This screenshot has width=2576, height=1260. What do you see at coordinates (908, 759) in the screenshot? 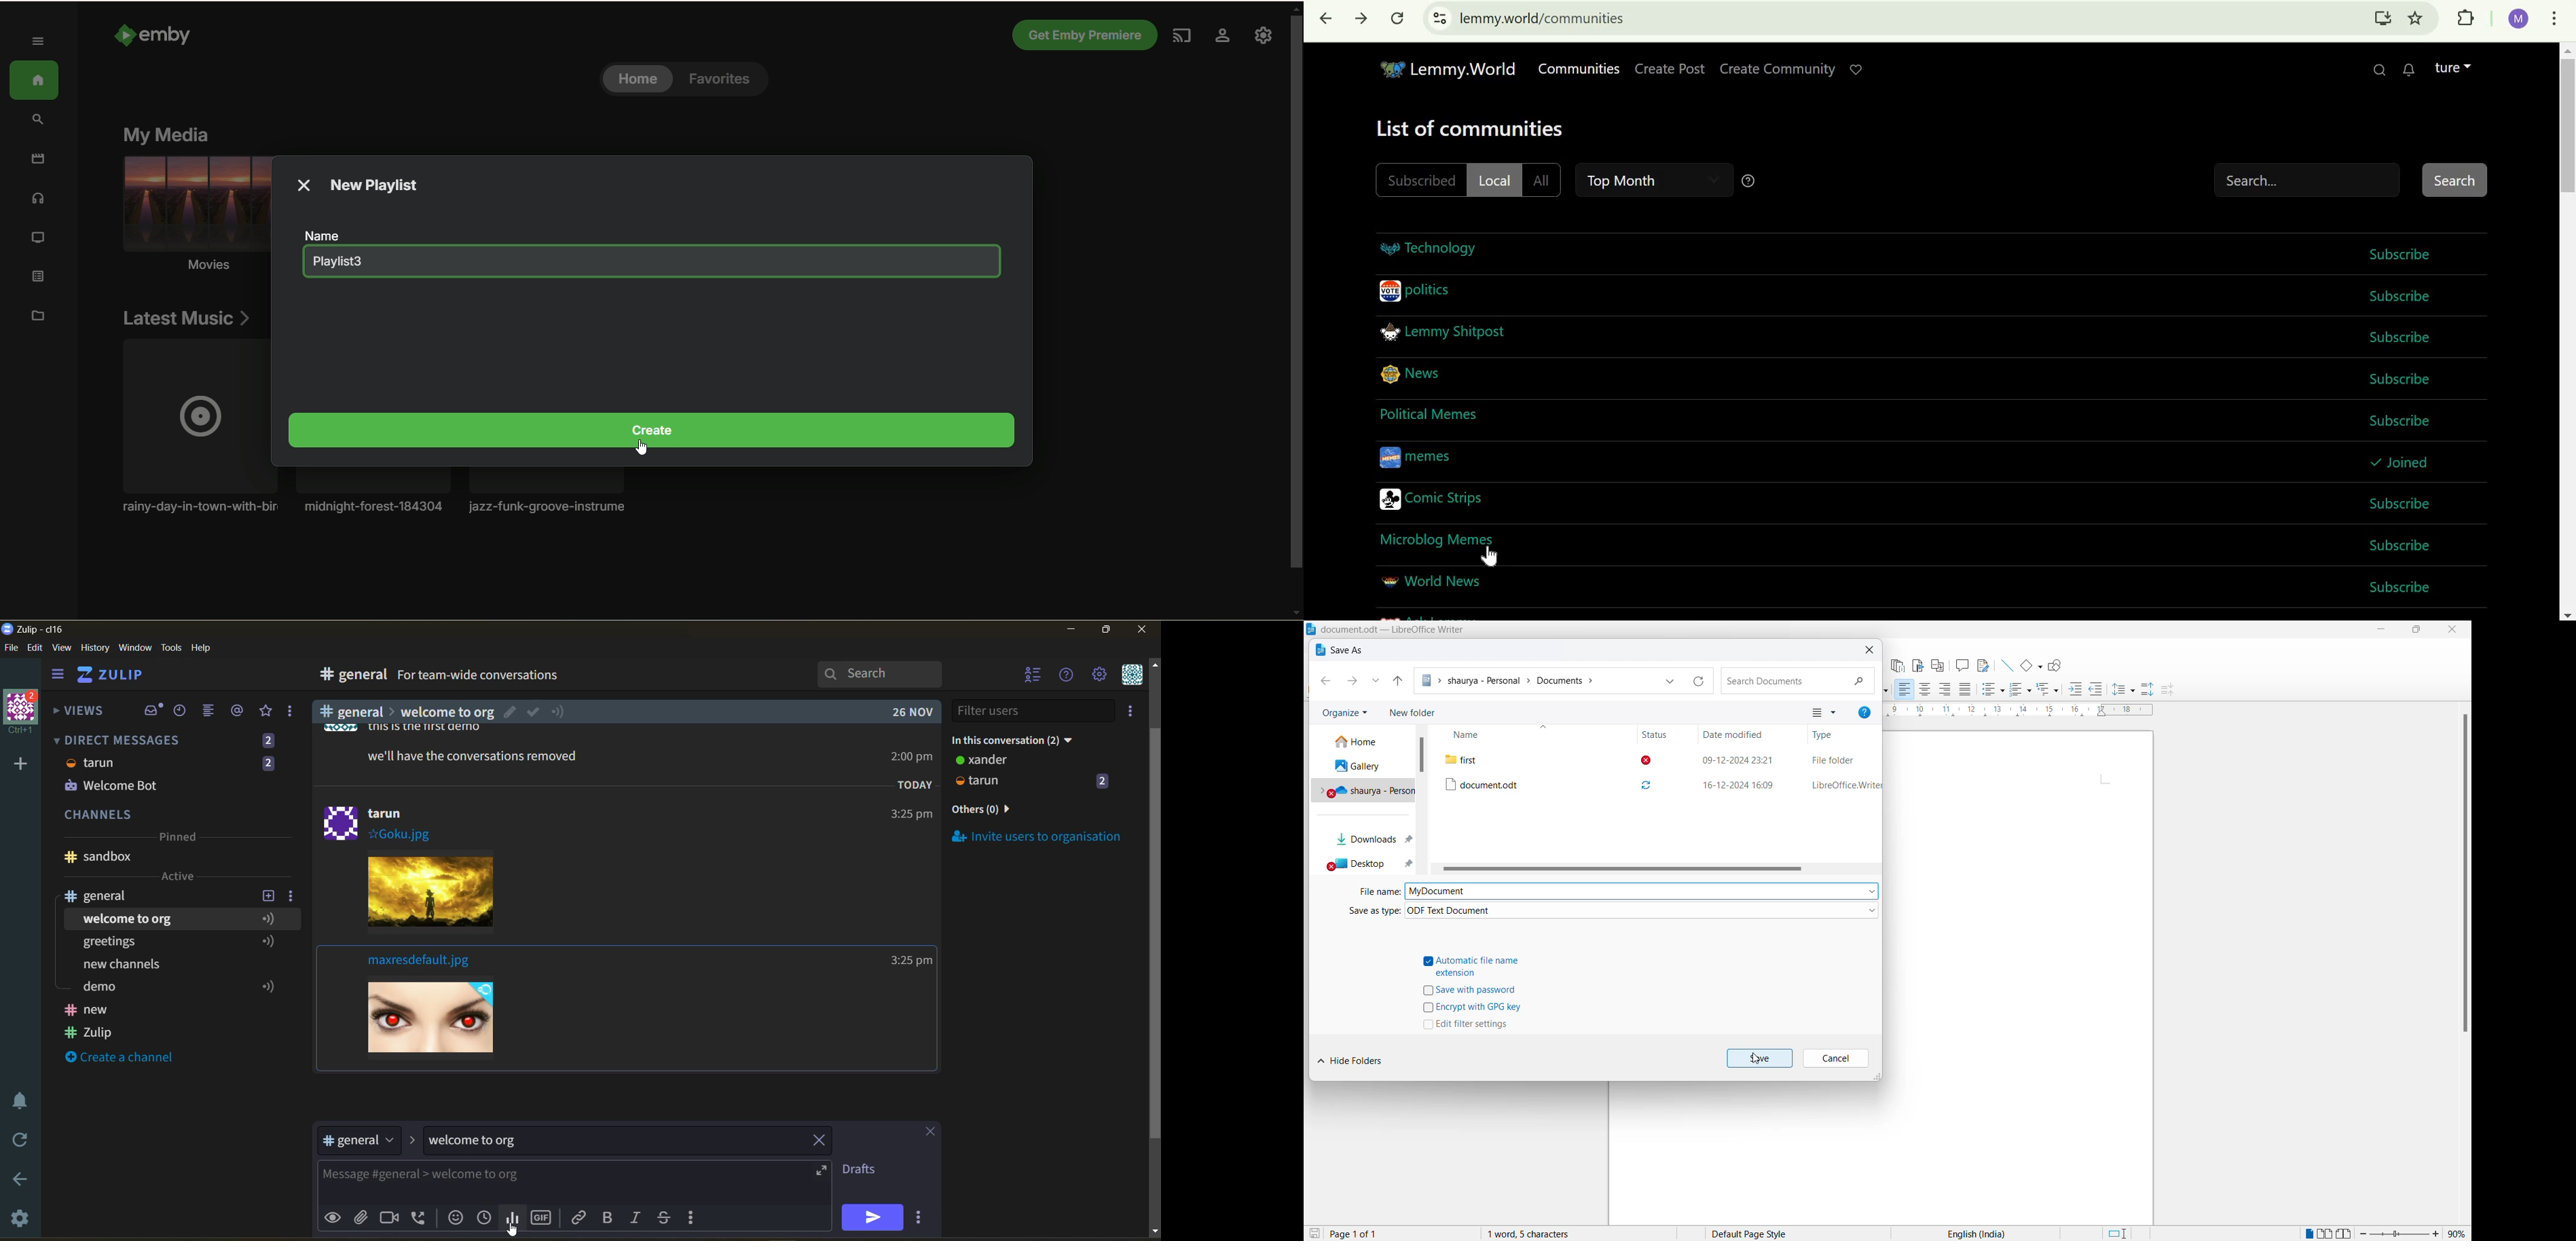
I see `` at bounding box center [908, 759].